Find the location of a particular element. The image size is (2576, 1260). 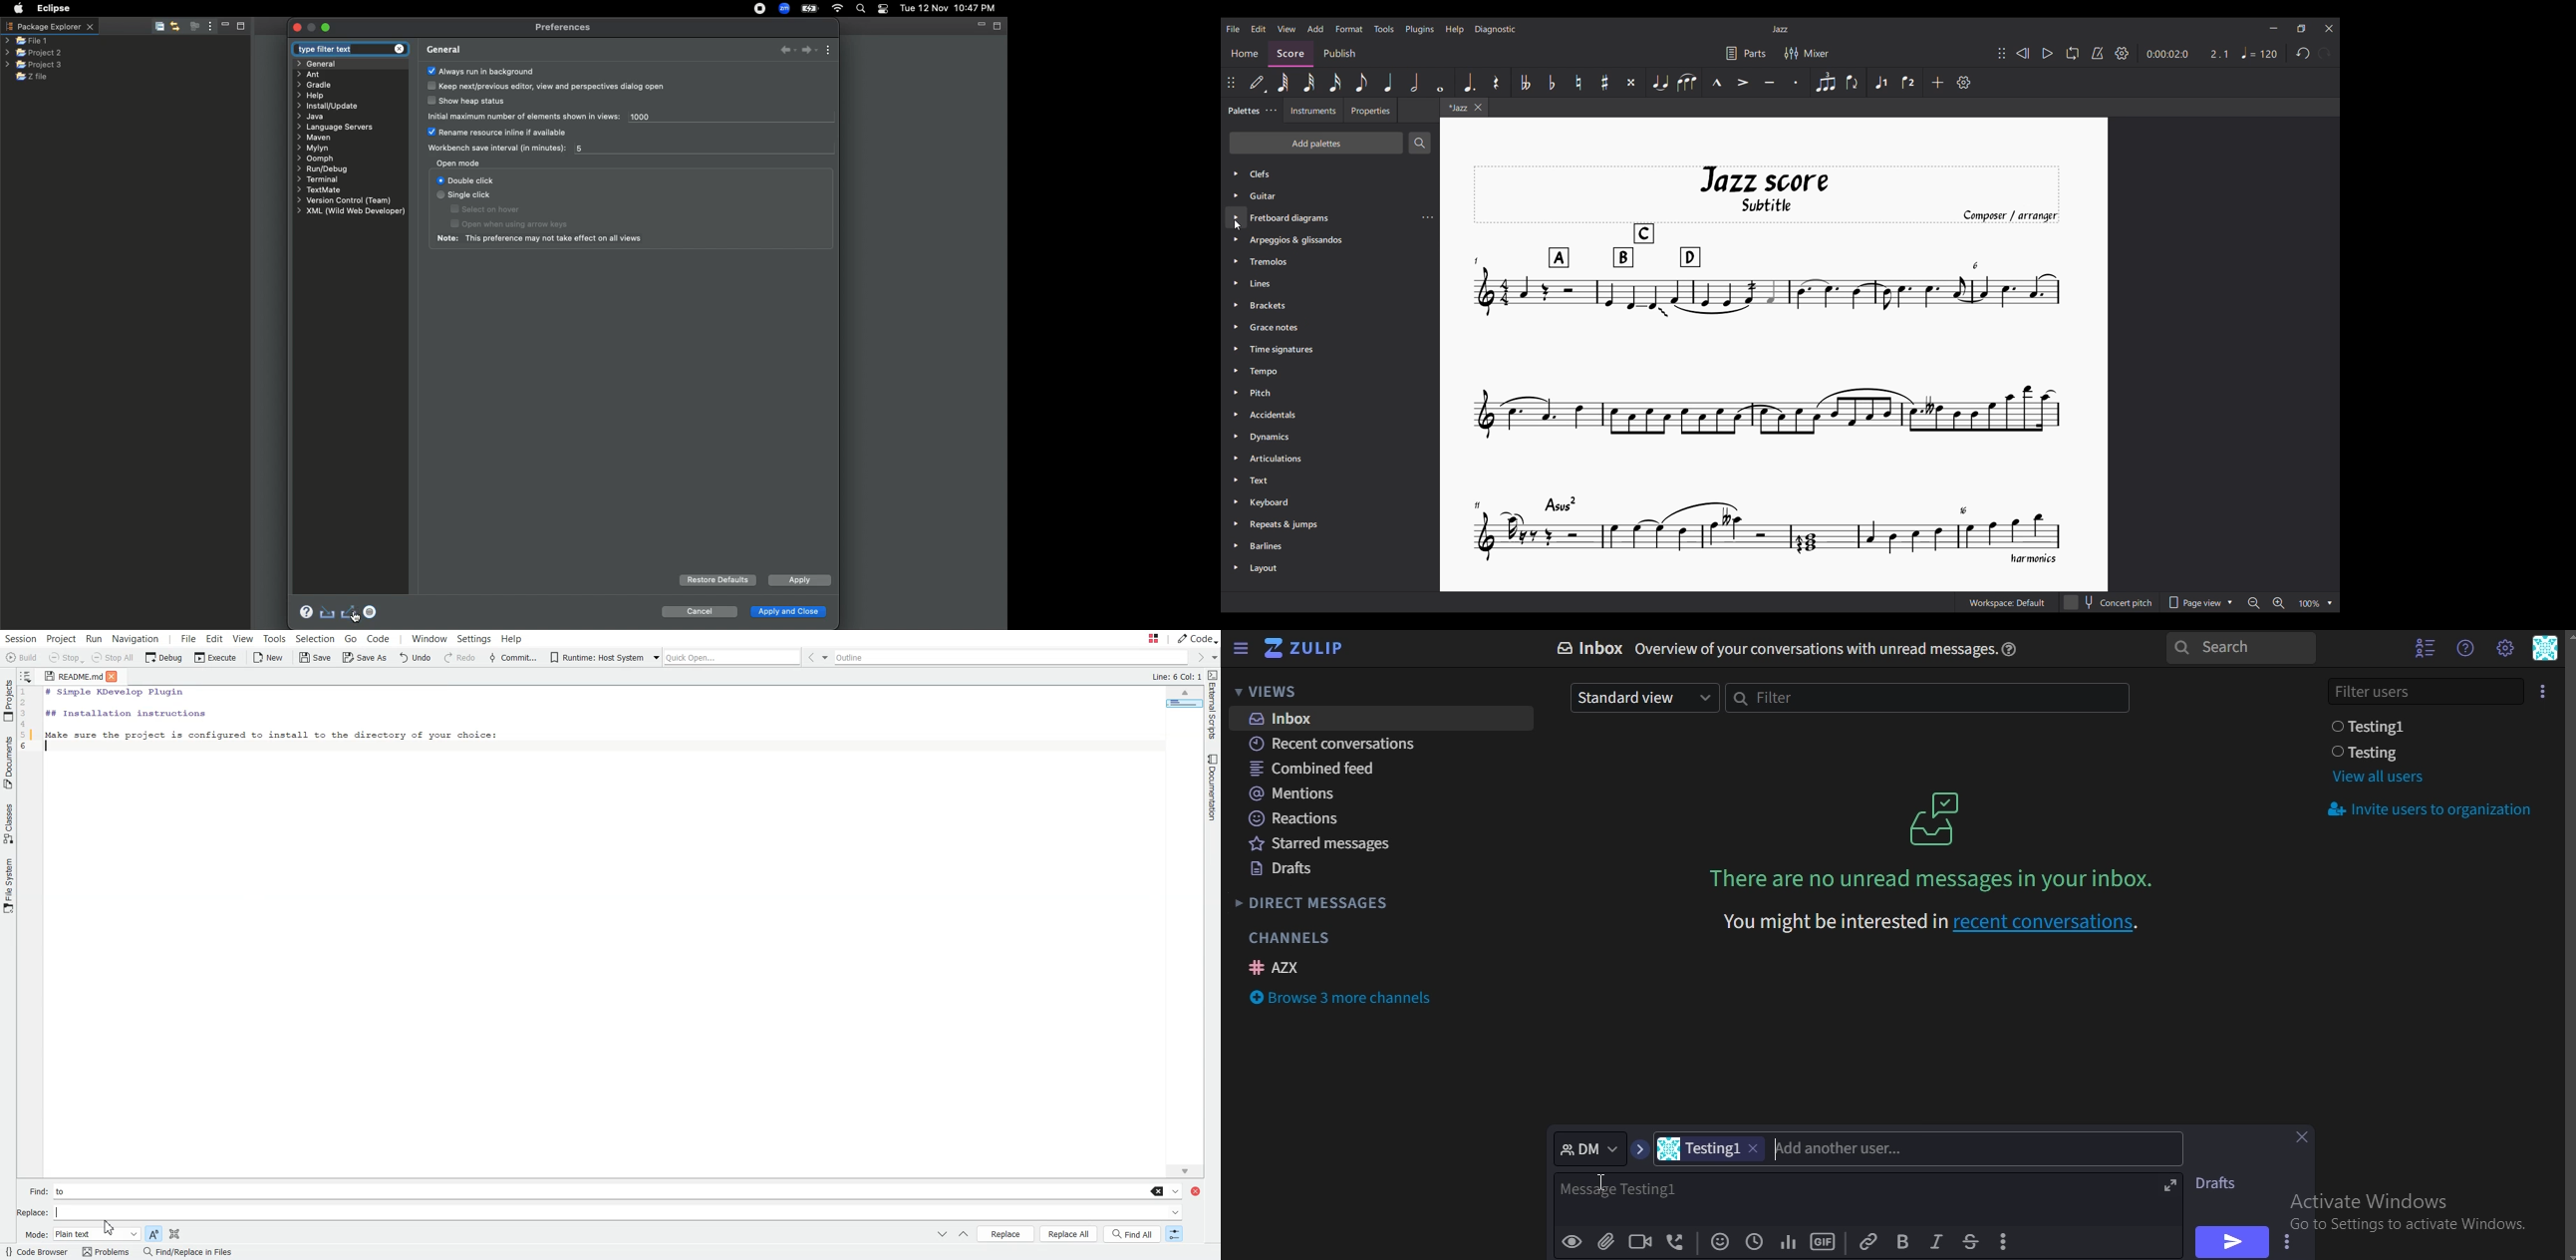

Slur is located at coordinates (1687, 83).